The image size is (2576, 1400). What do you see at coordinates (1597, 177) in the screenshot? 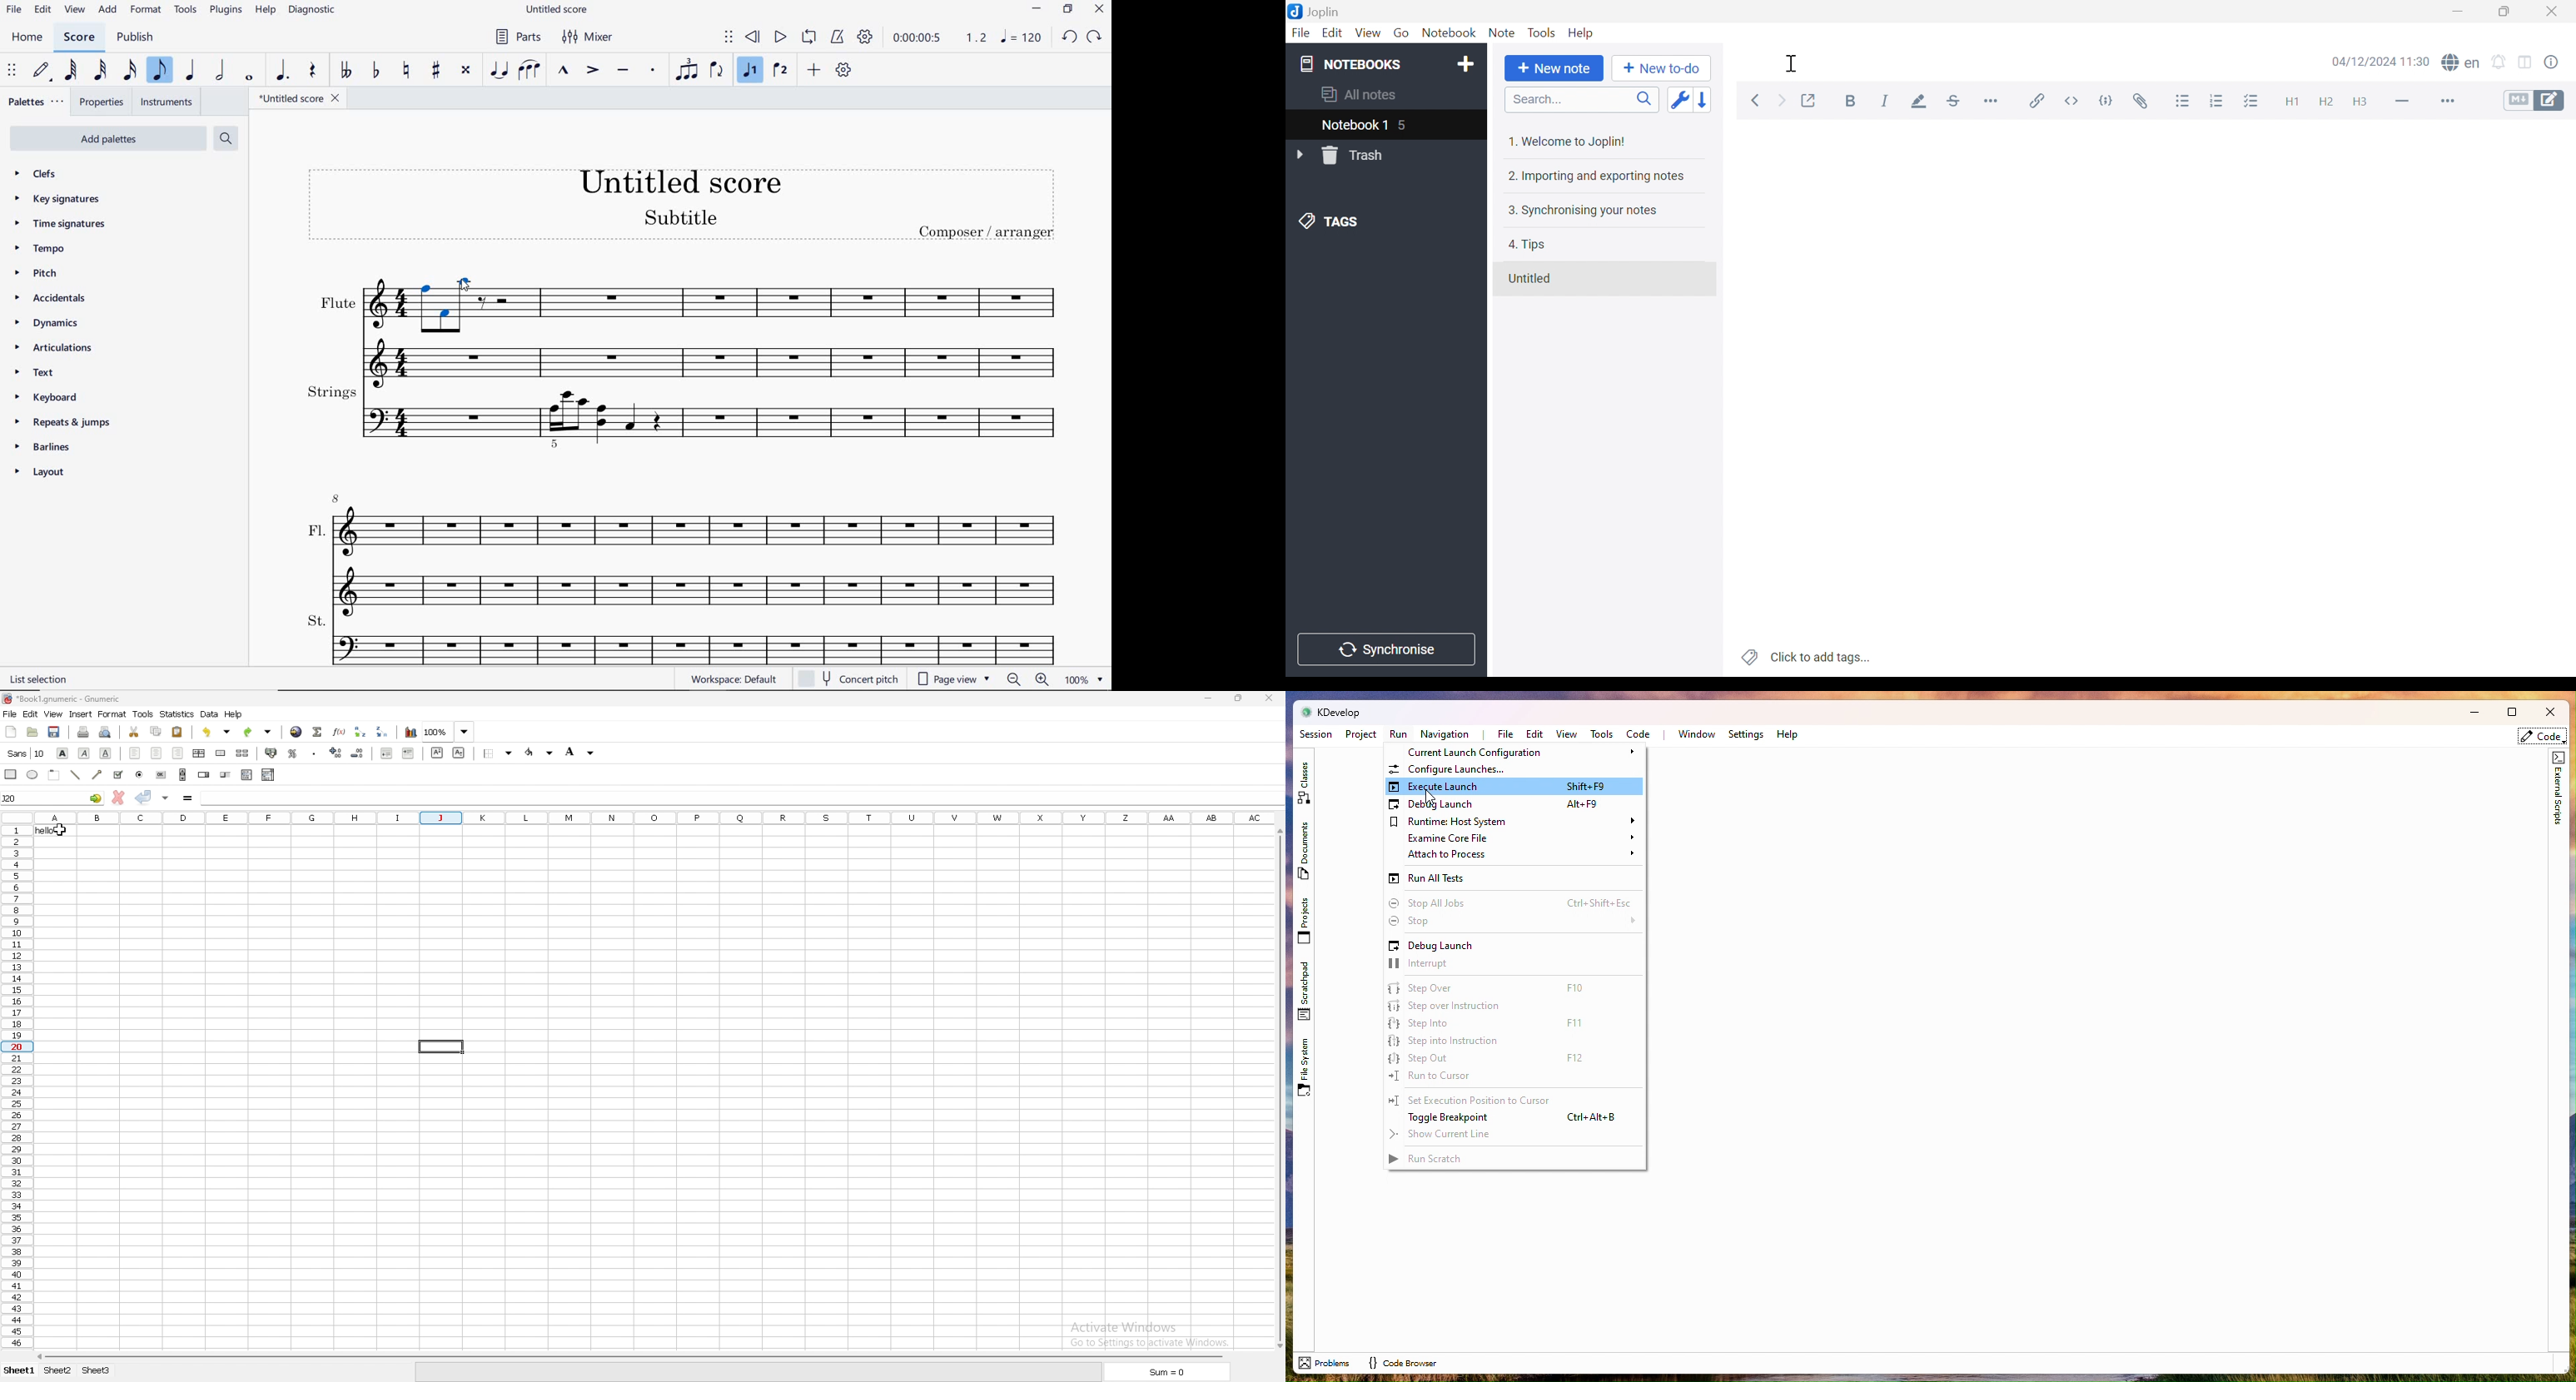
I see `2. Importing and exporting notes` at bounding box center [1597, 177].